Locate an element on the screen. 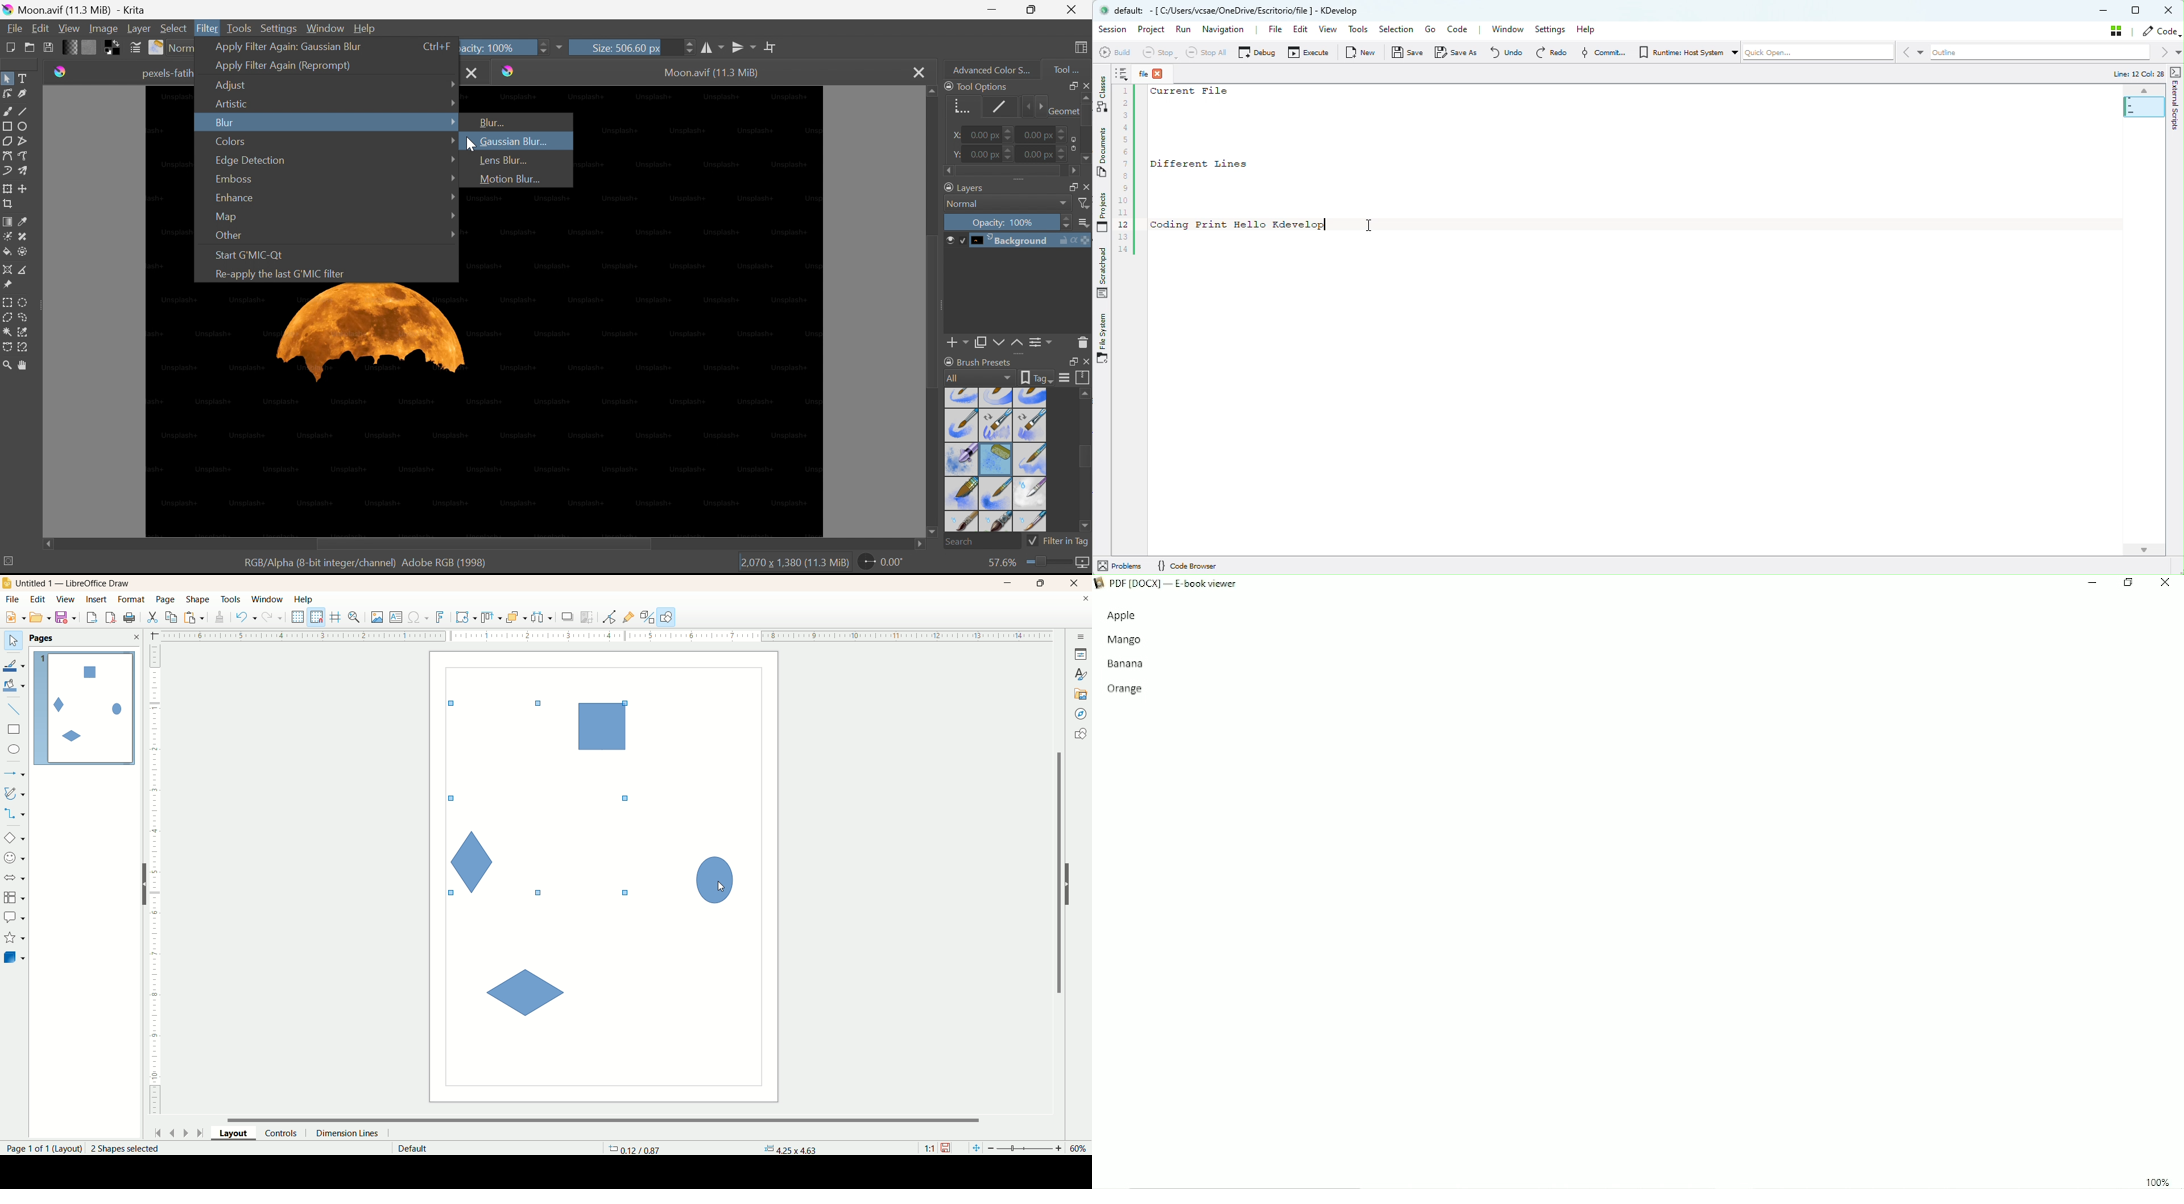 Image resolution: width=2184 pixels, height=1204 pixels. New is located at coordinates (1360, 54).